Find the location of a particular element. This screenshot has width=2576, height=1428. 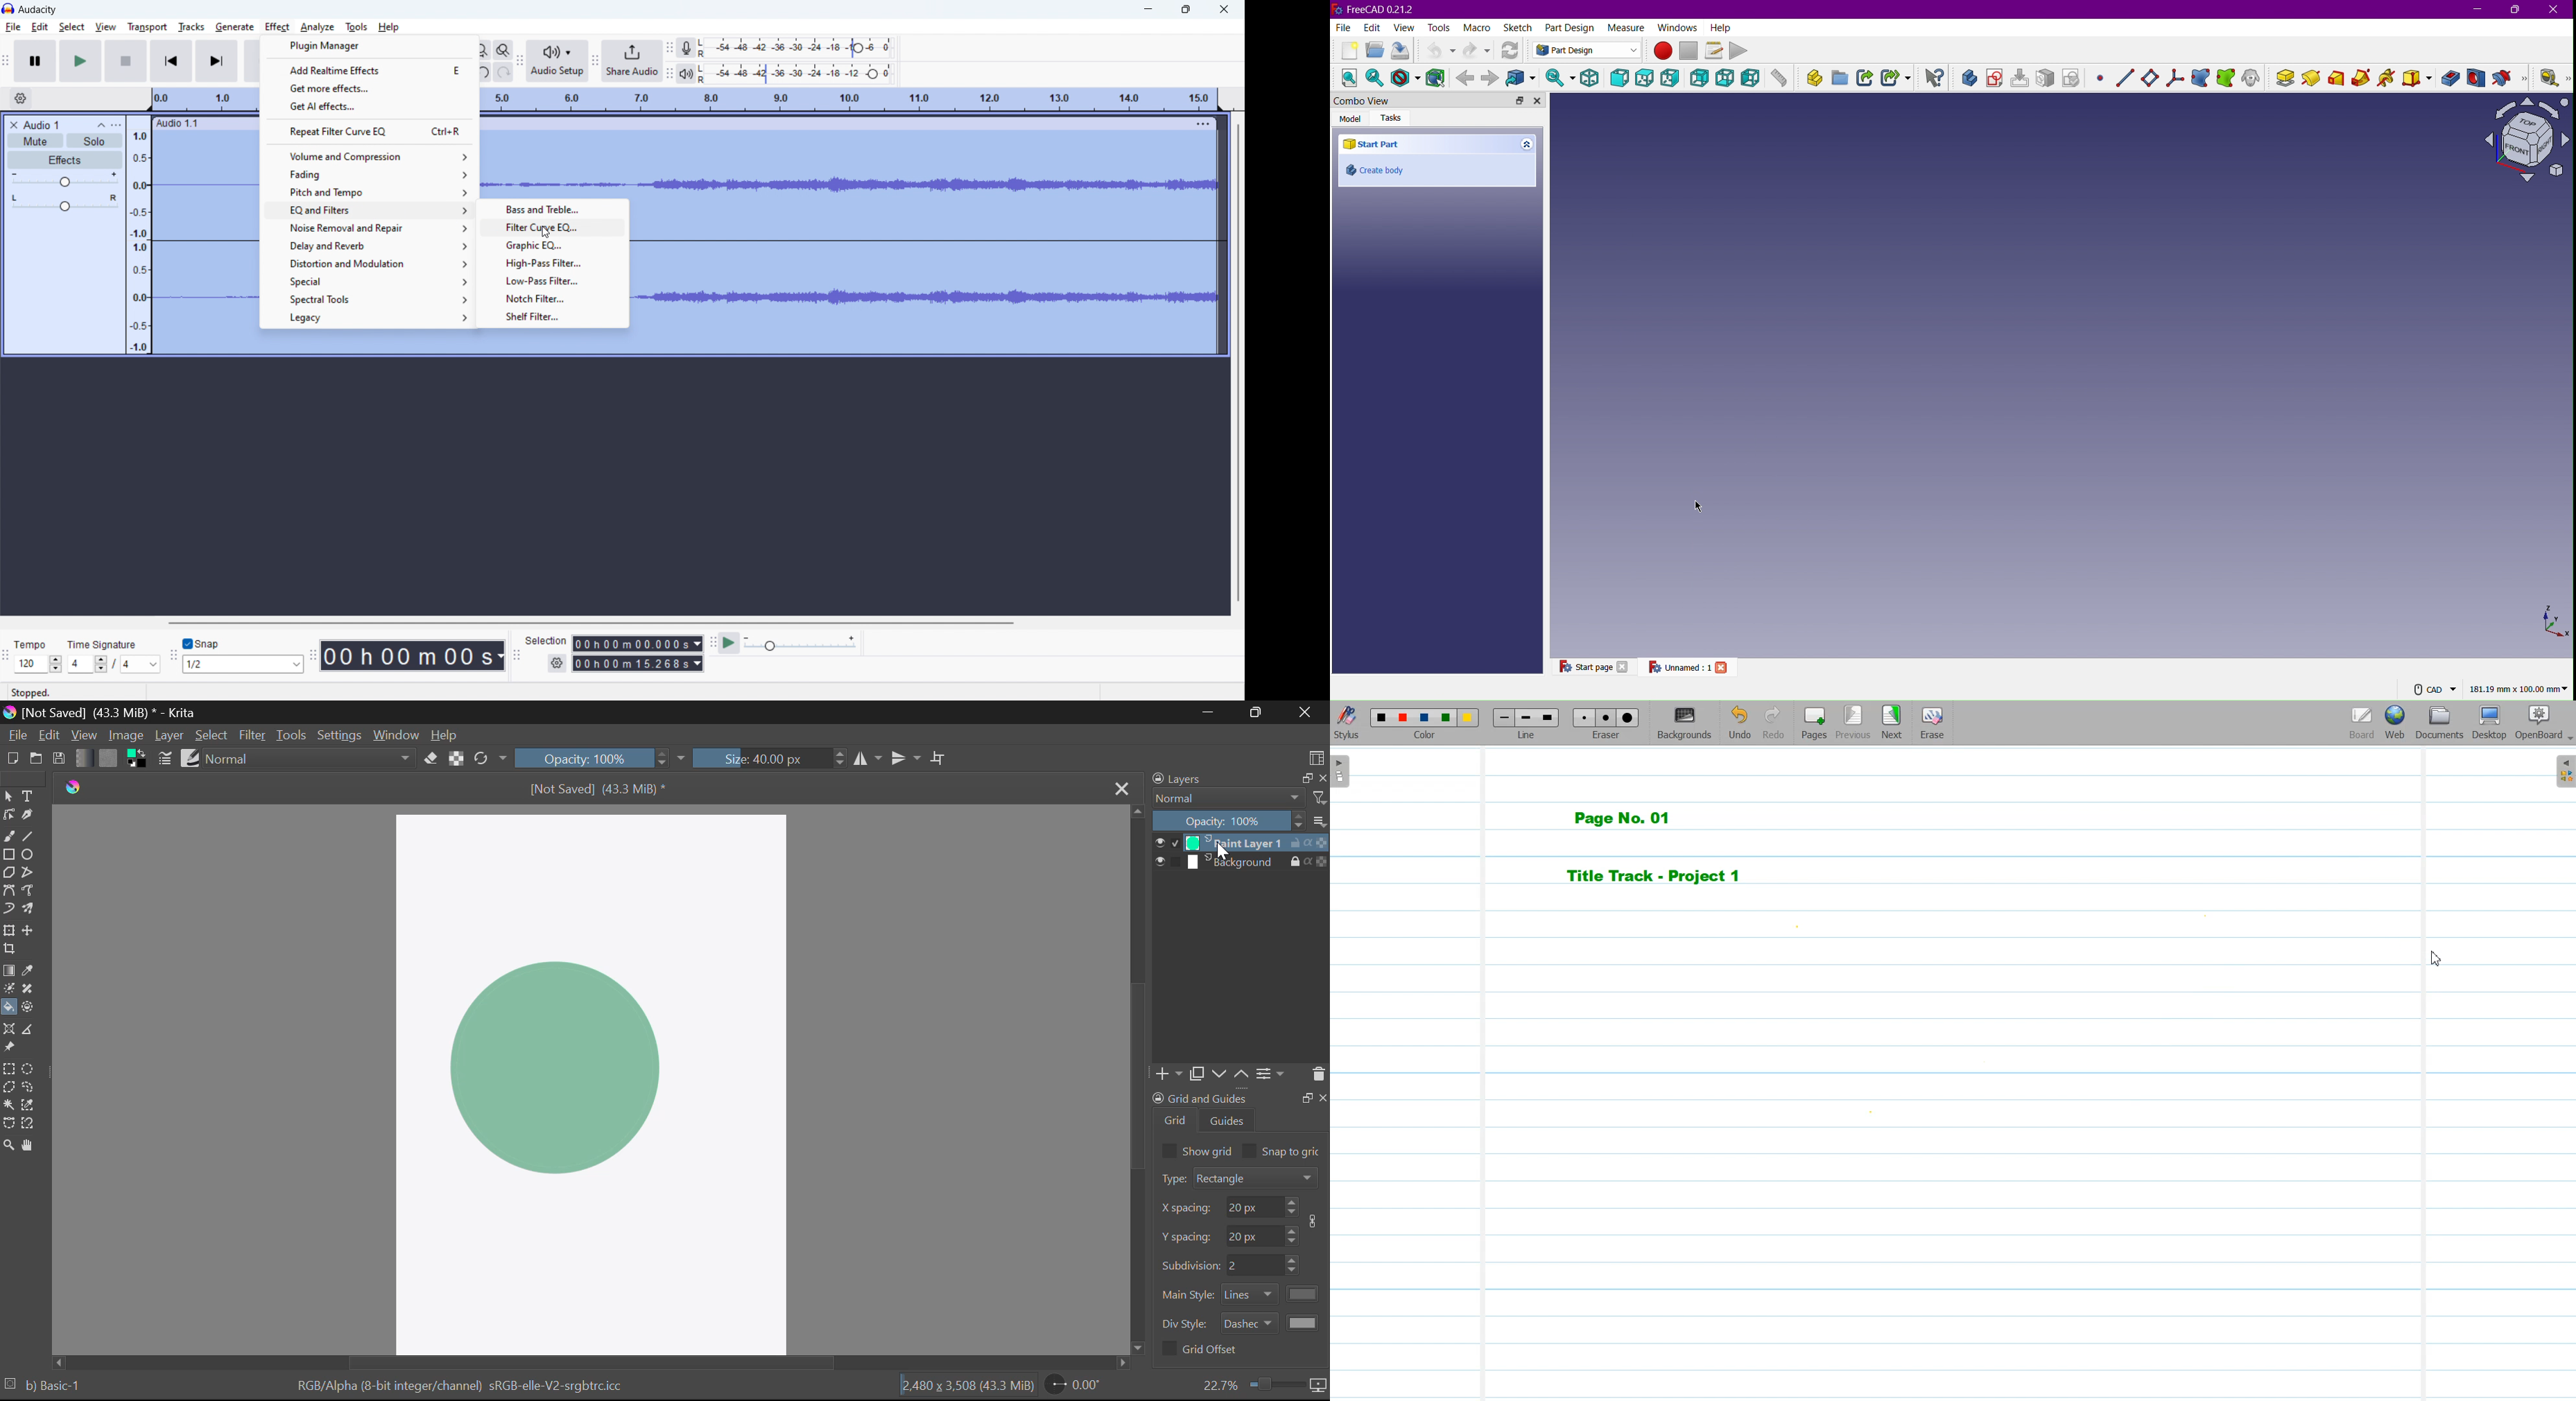

Pan is located at coordinates (29, 1146).